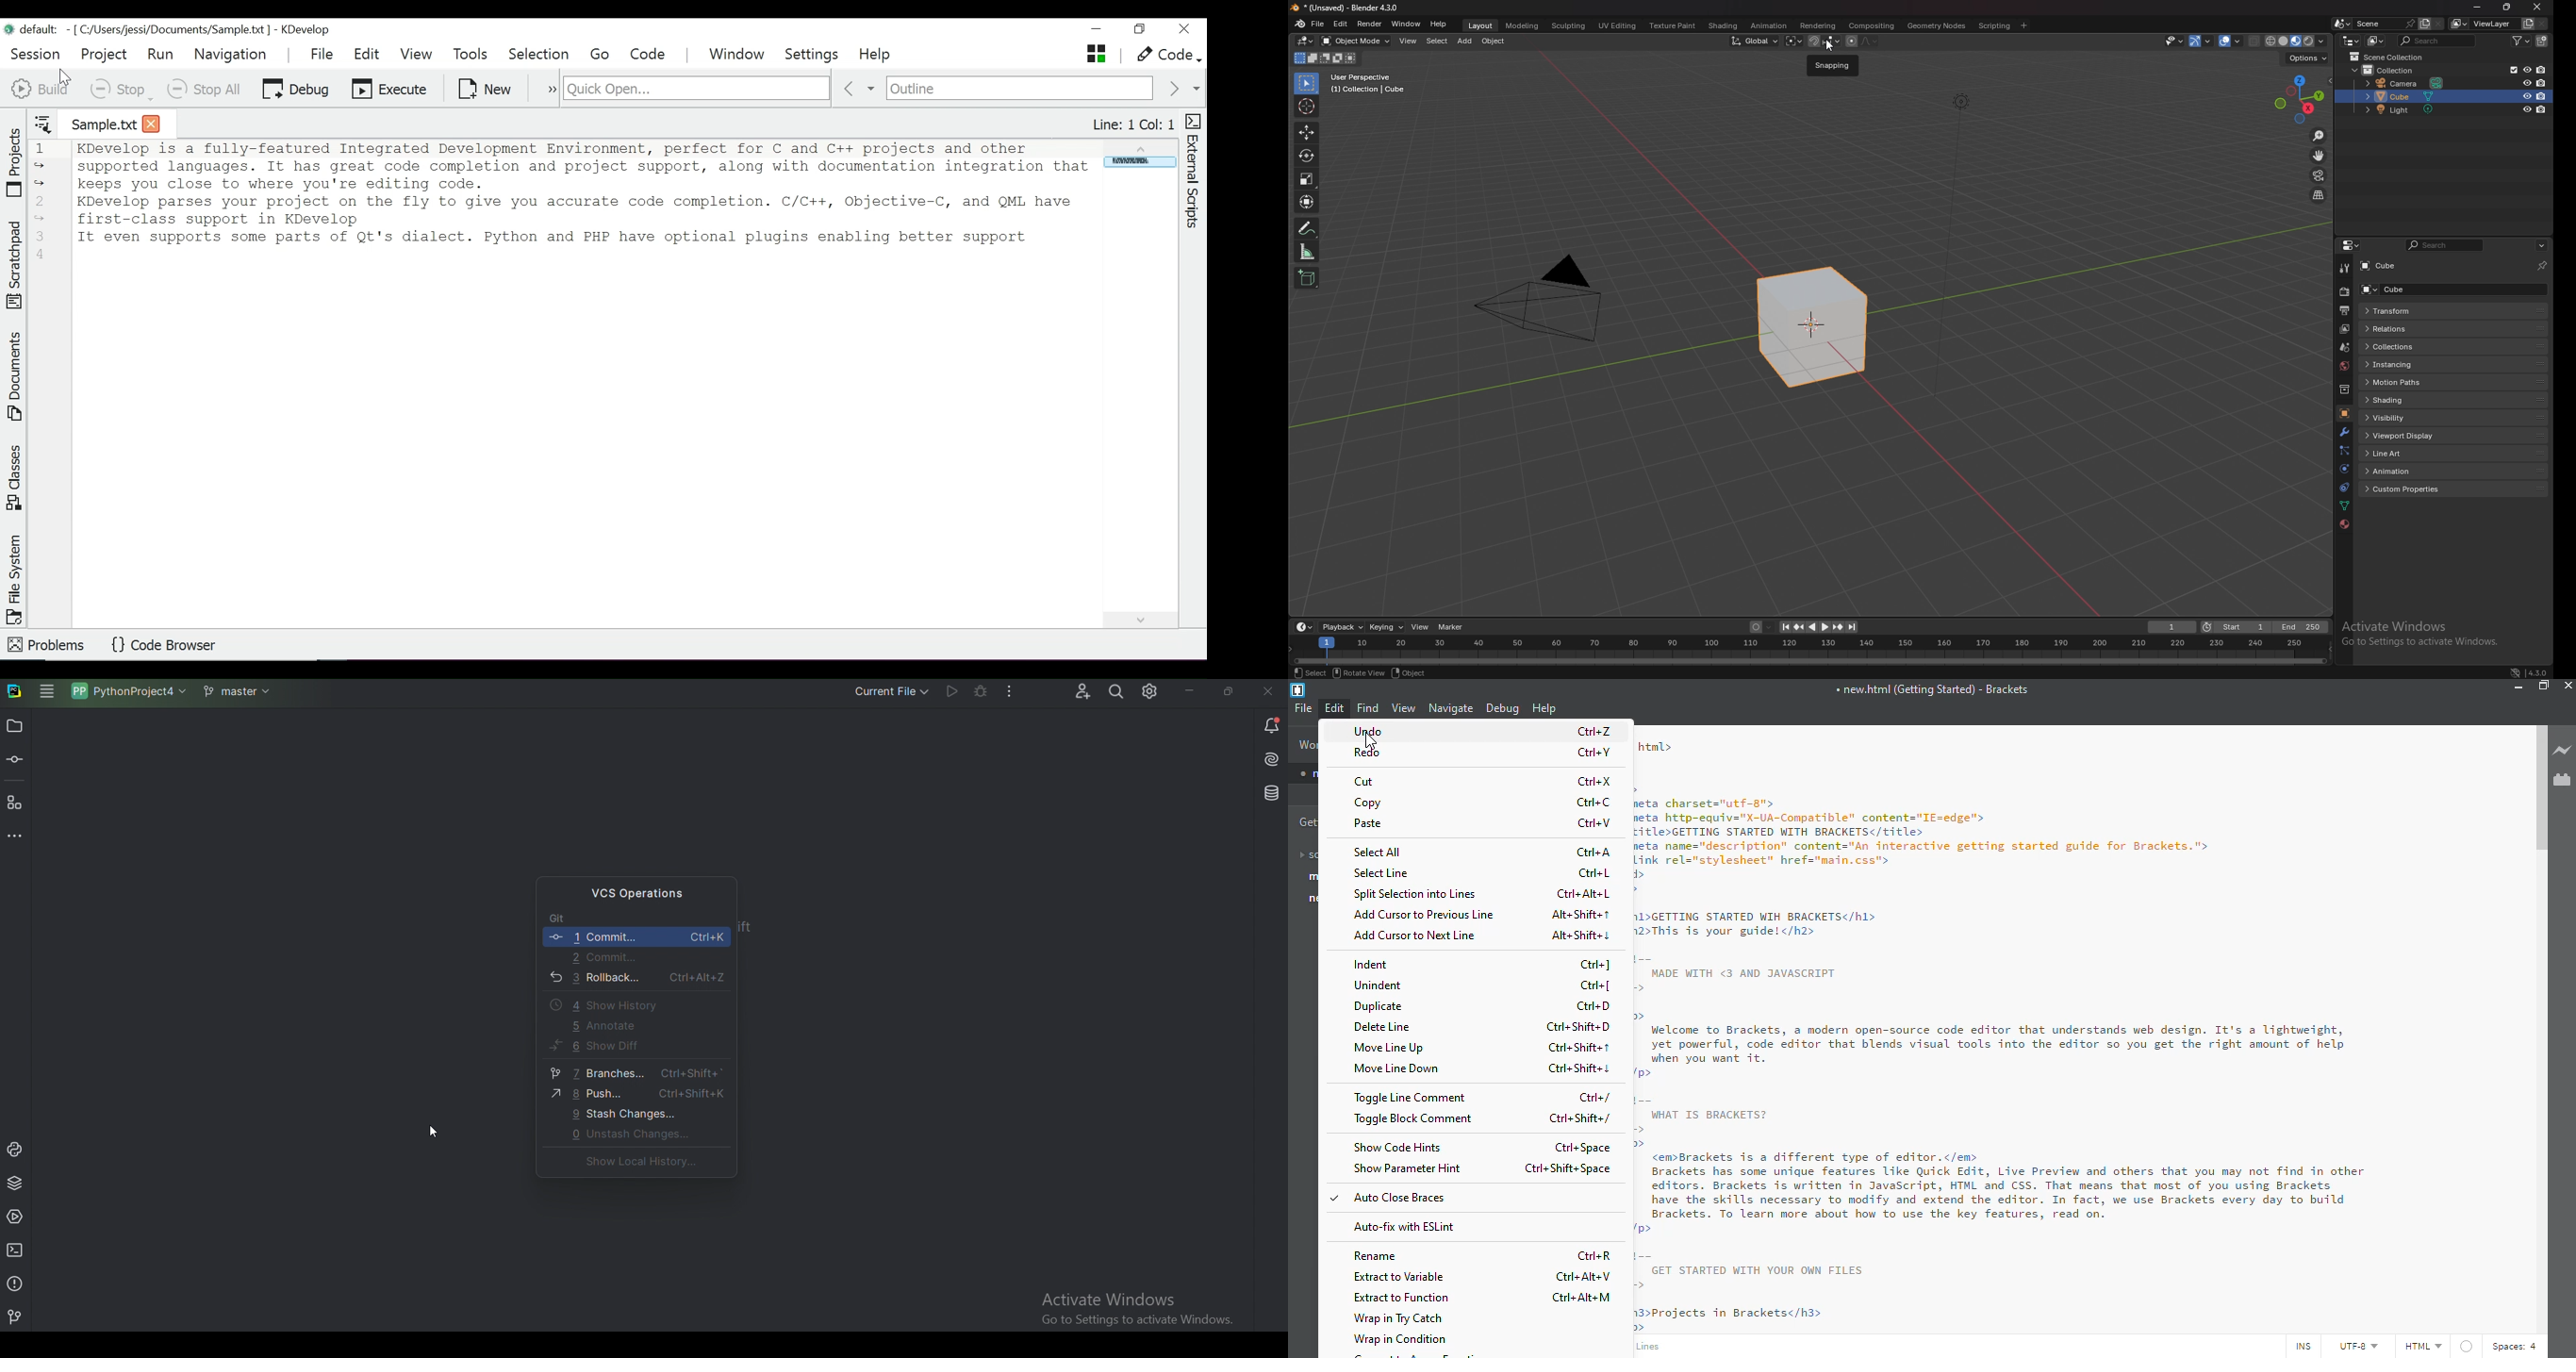 This screenshot has height=1372, width=2576. I want to click on spaces: 4, so click(2518, 1347).